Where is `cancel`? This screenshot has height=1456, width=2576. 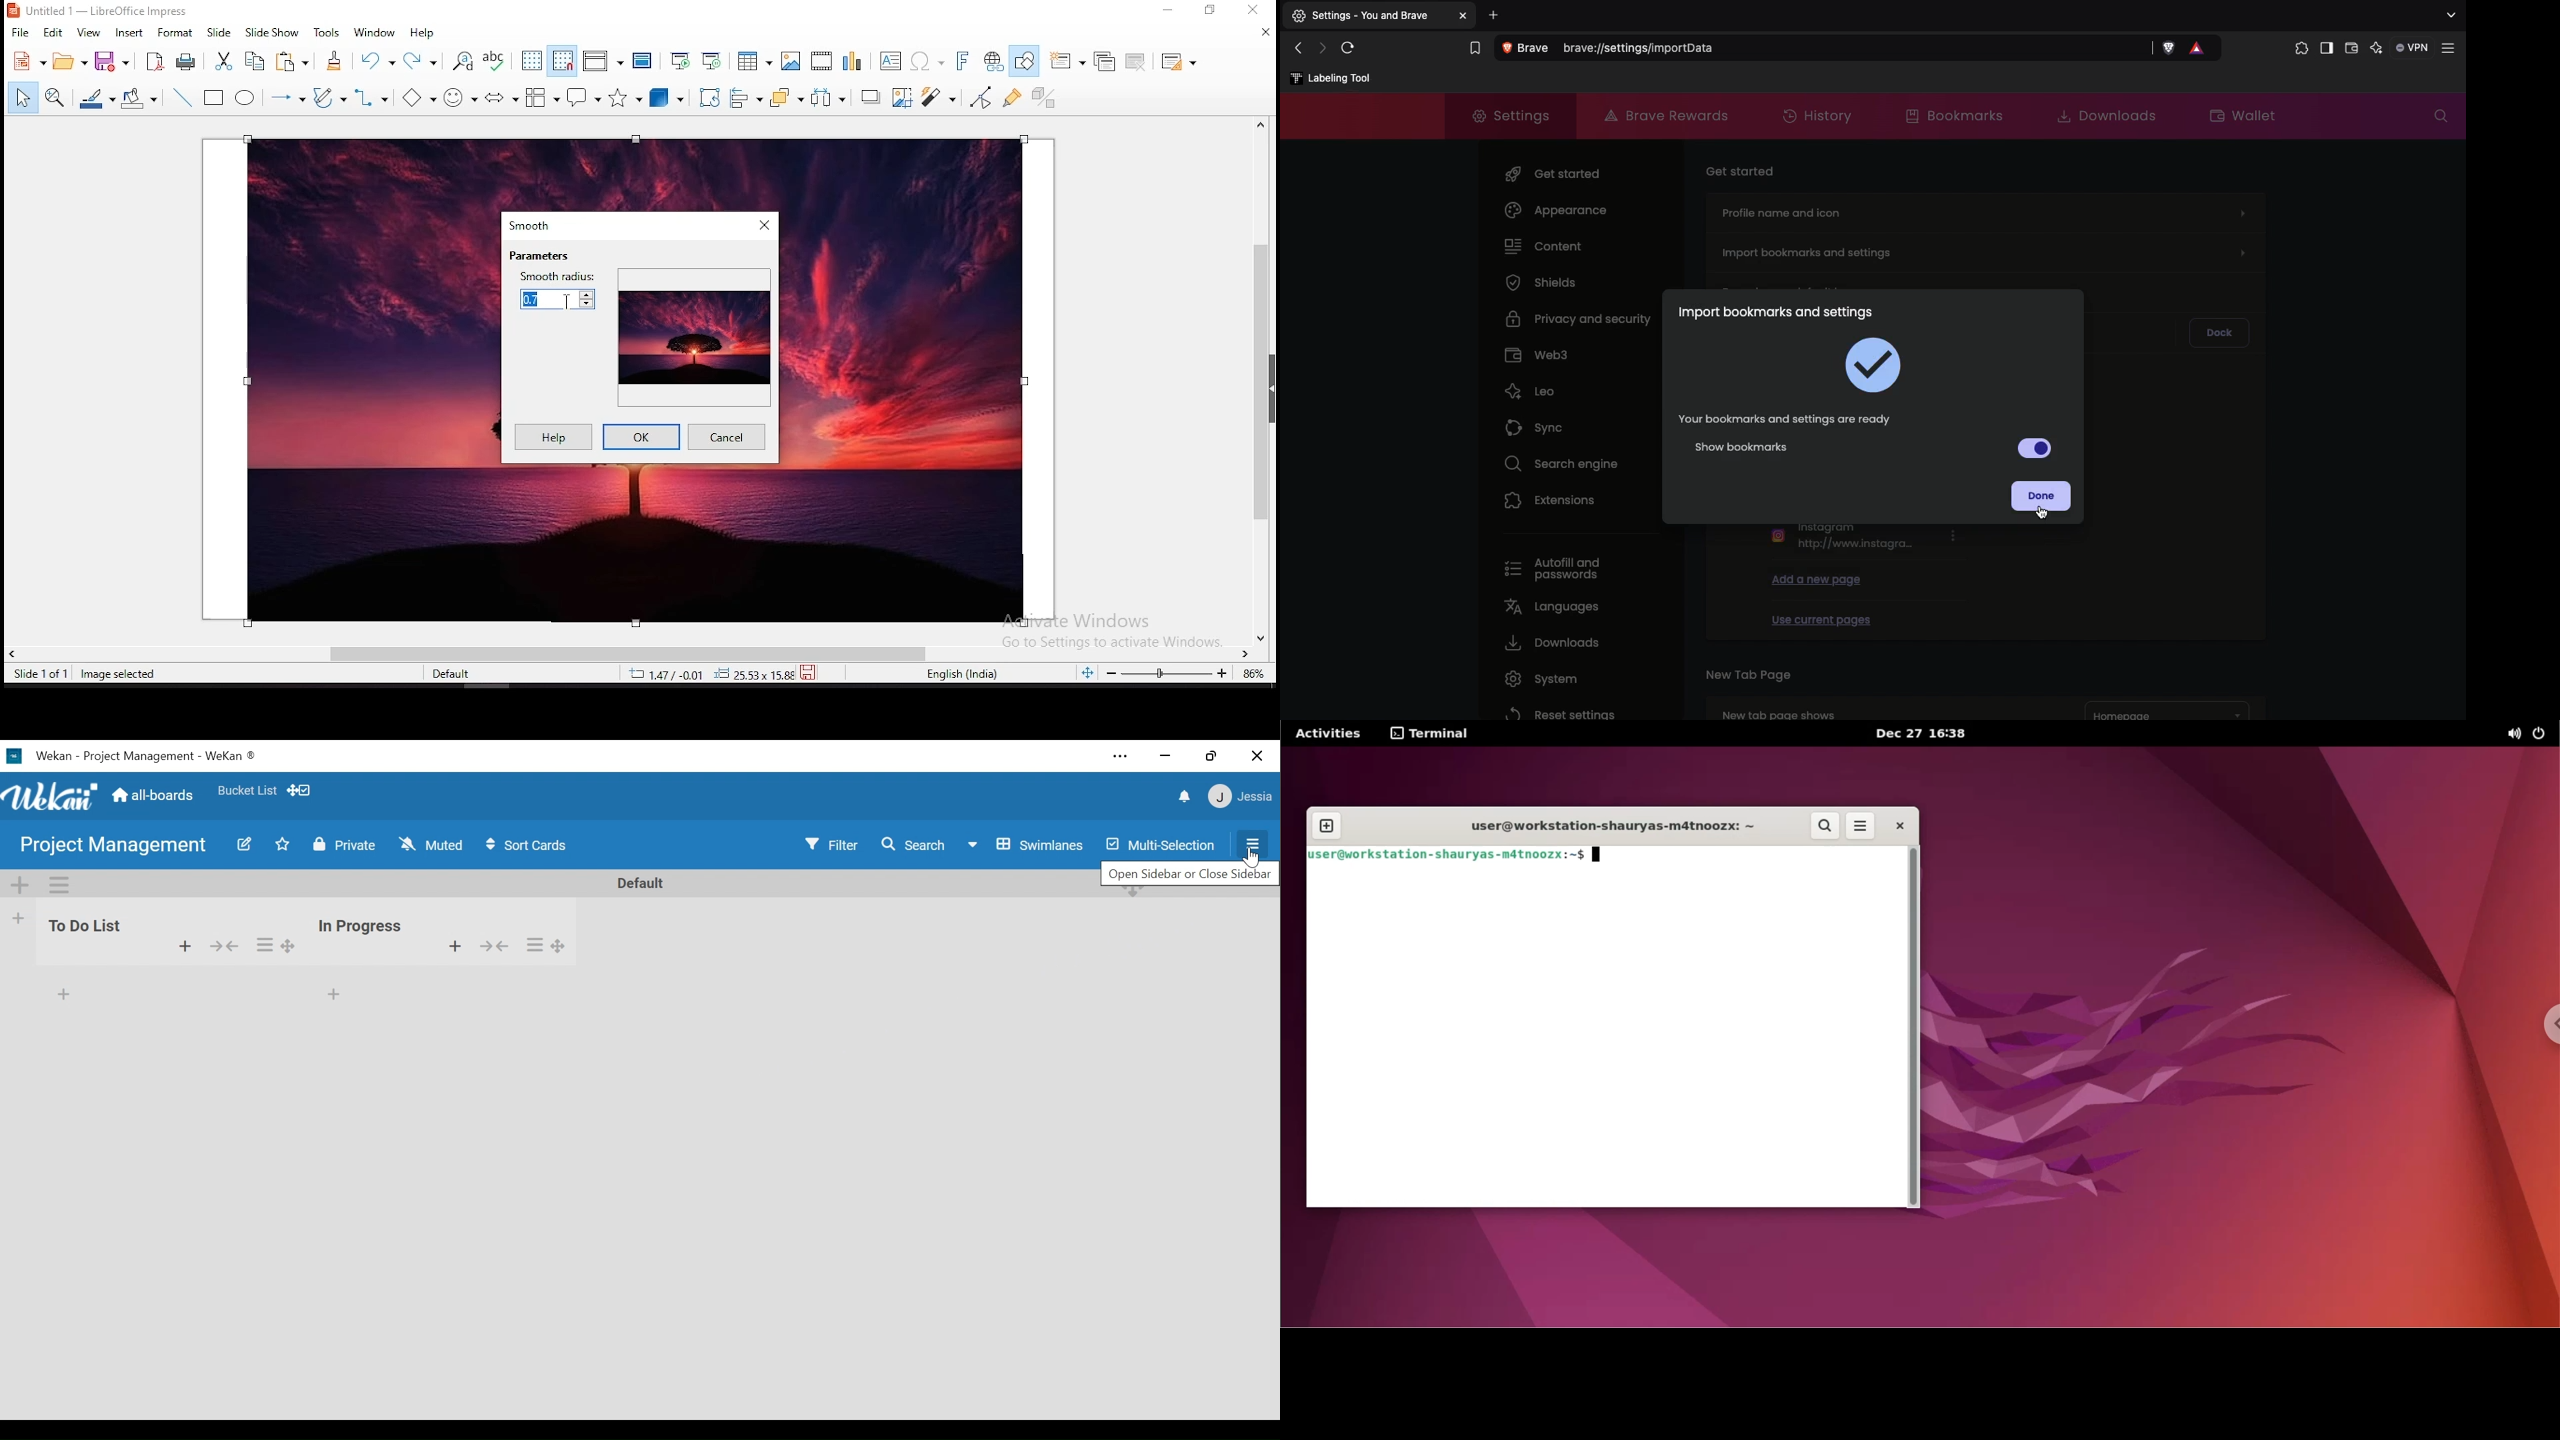 cancel is located at coordinates (729, 438).